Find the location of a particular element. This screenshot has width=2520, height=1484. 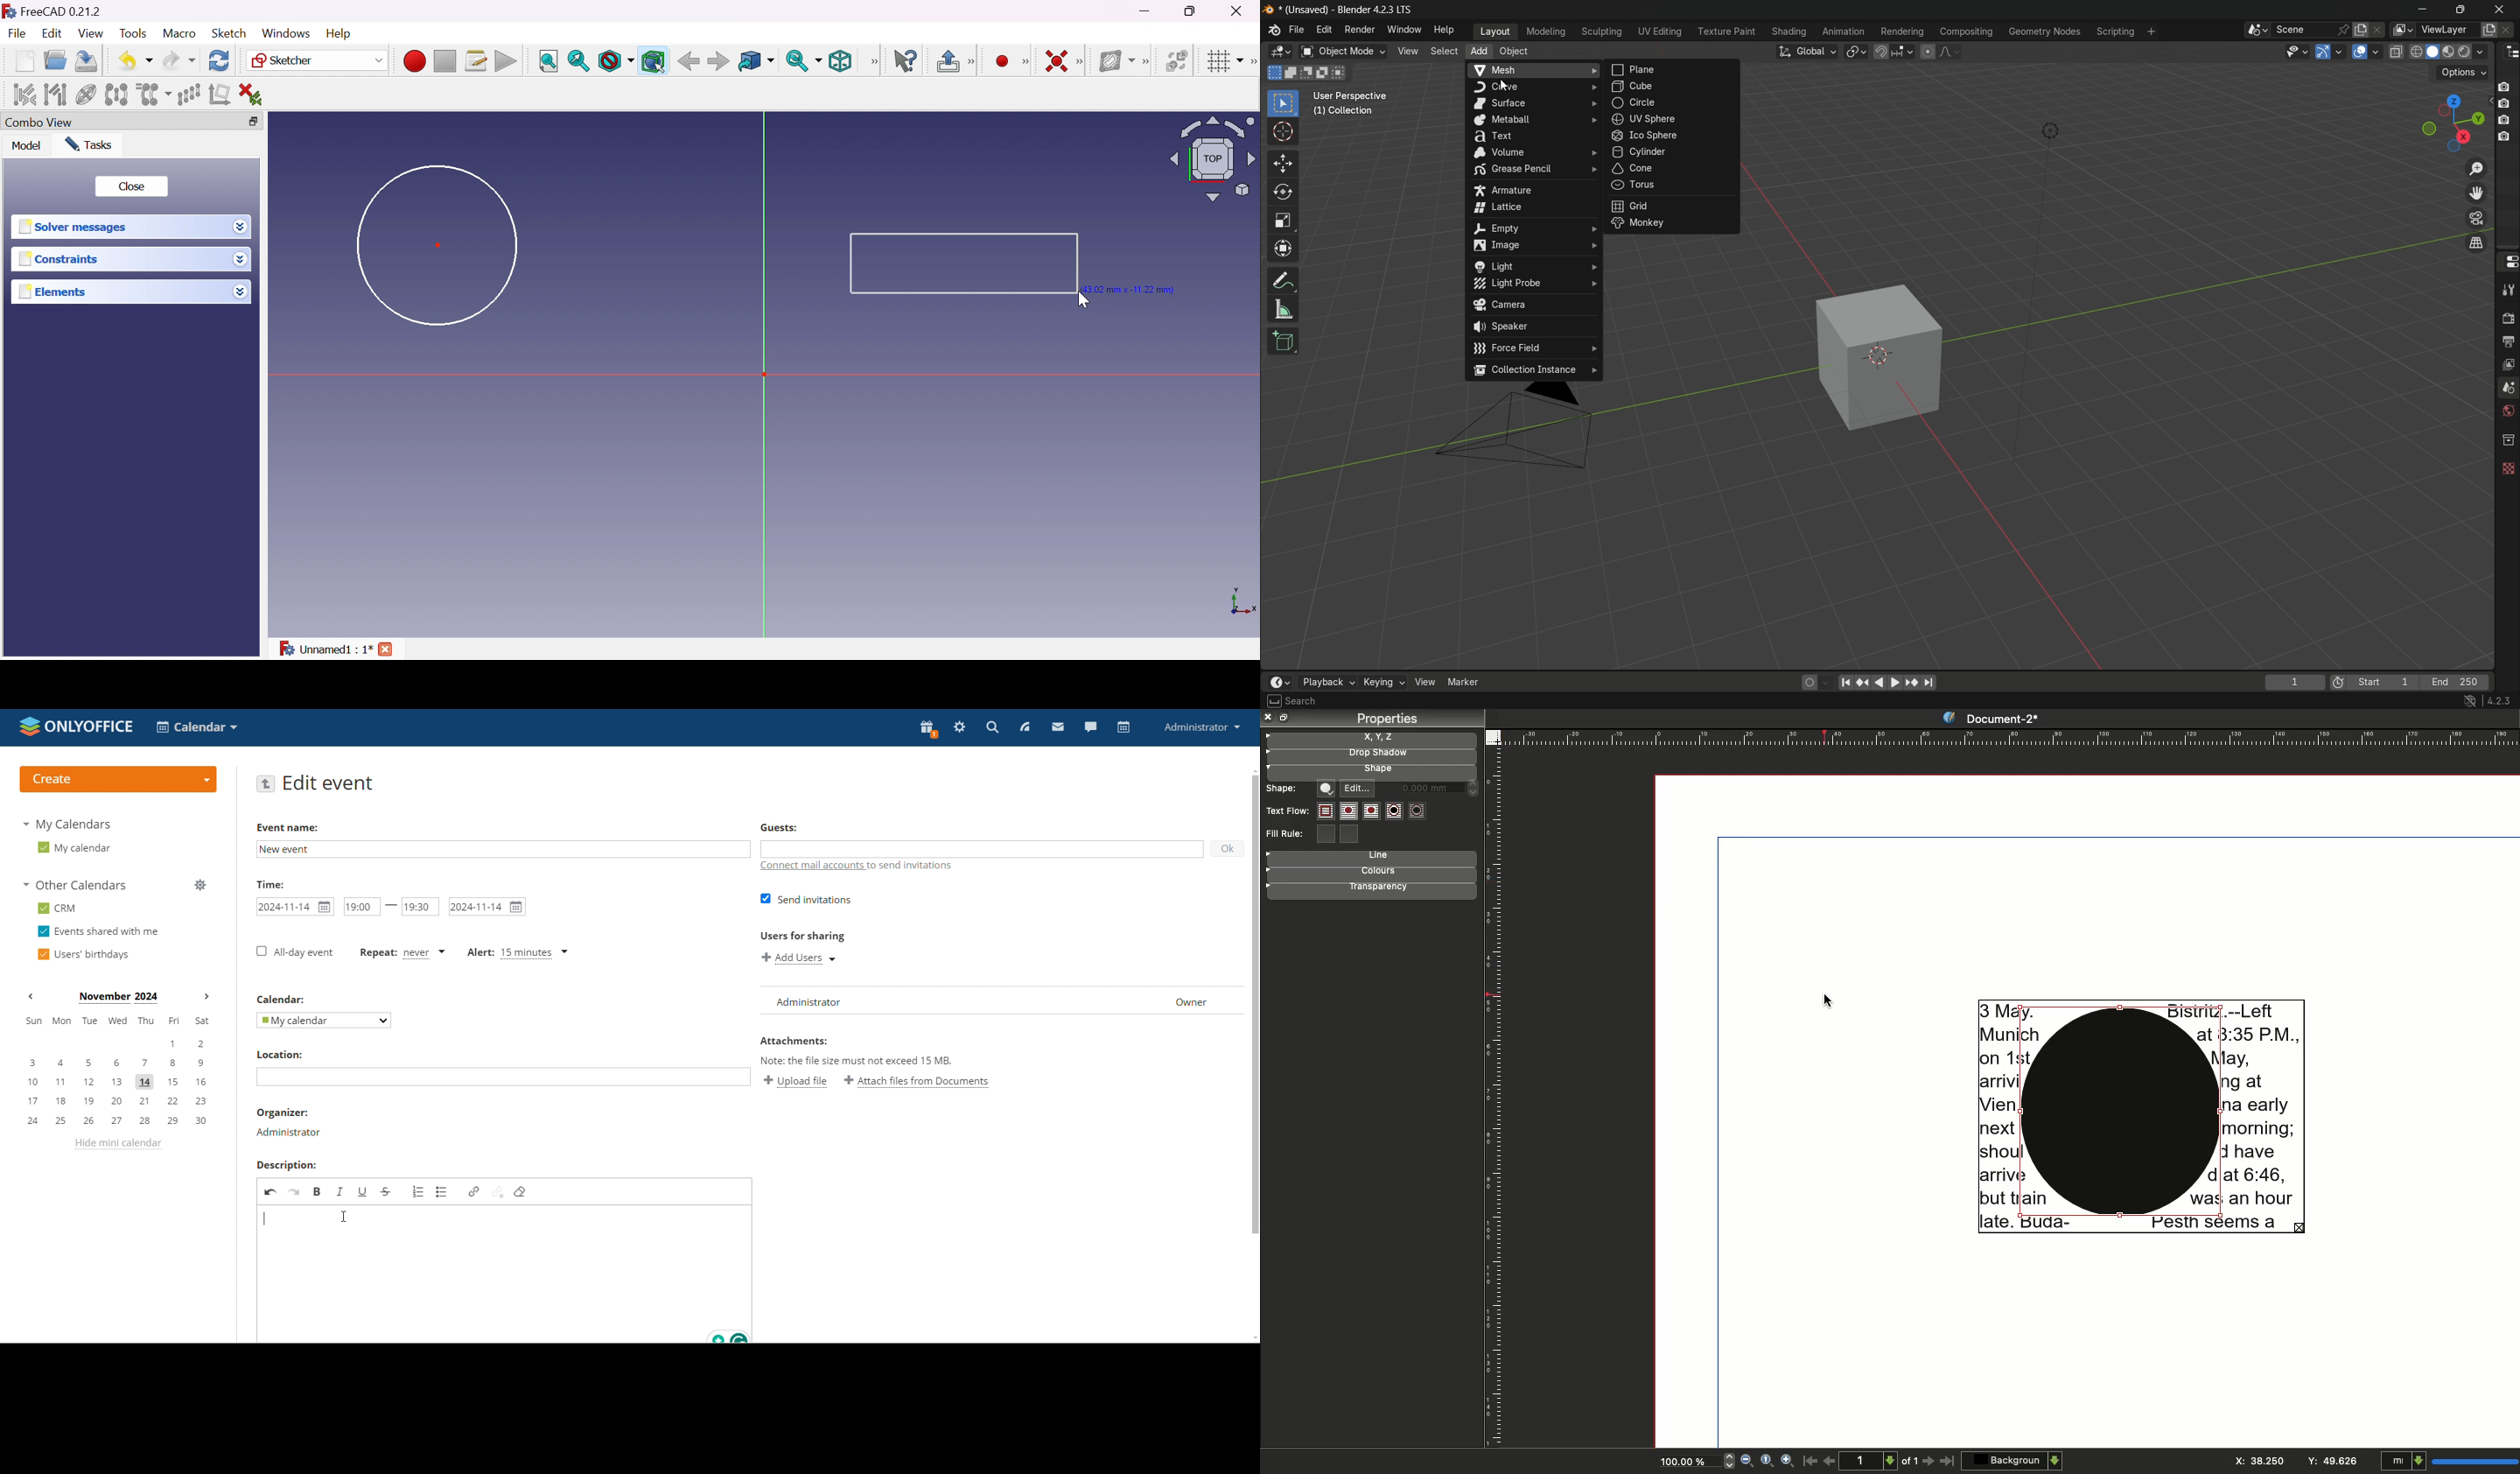

armature is located at coordinates (1533, 189).